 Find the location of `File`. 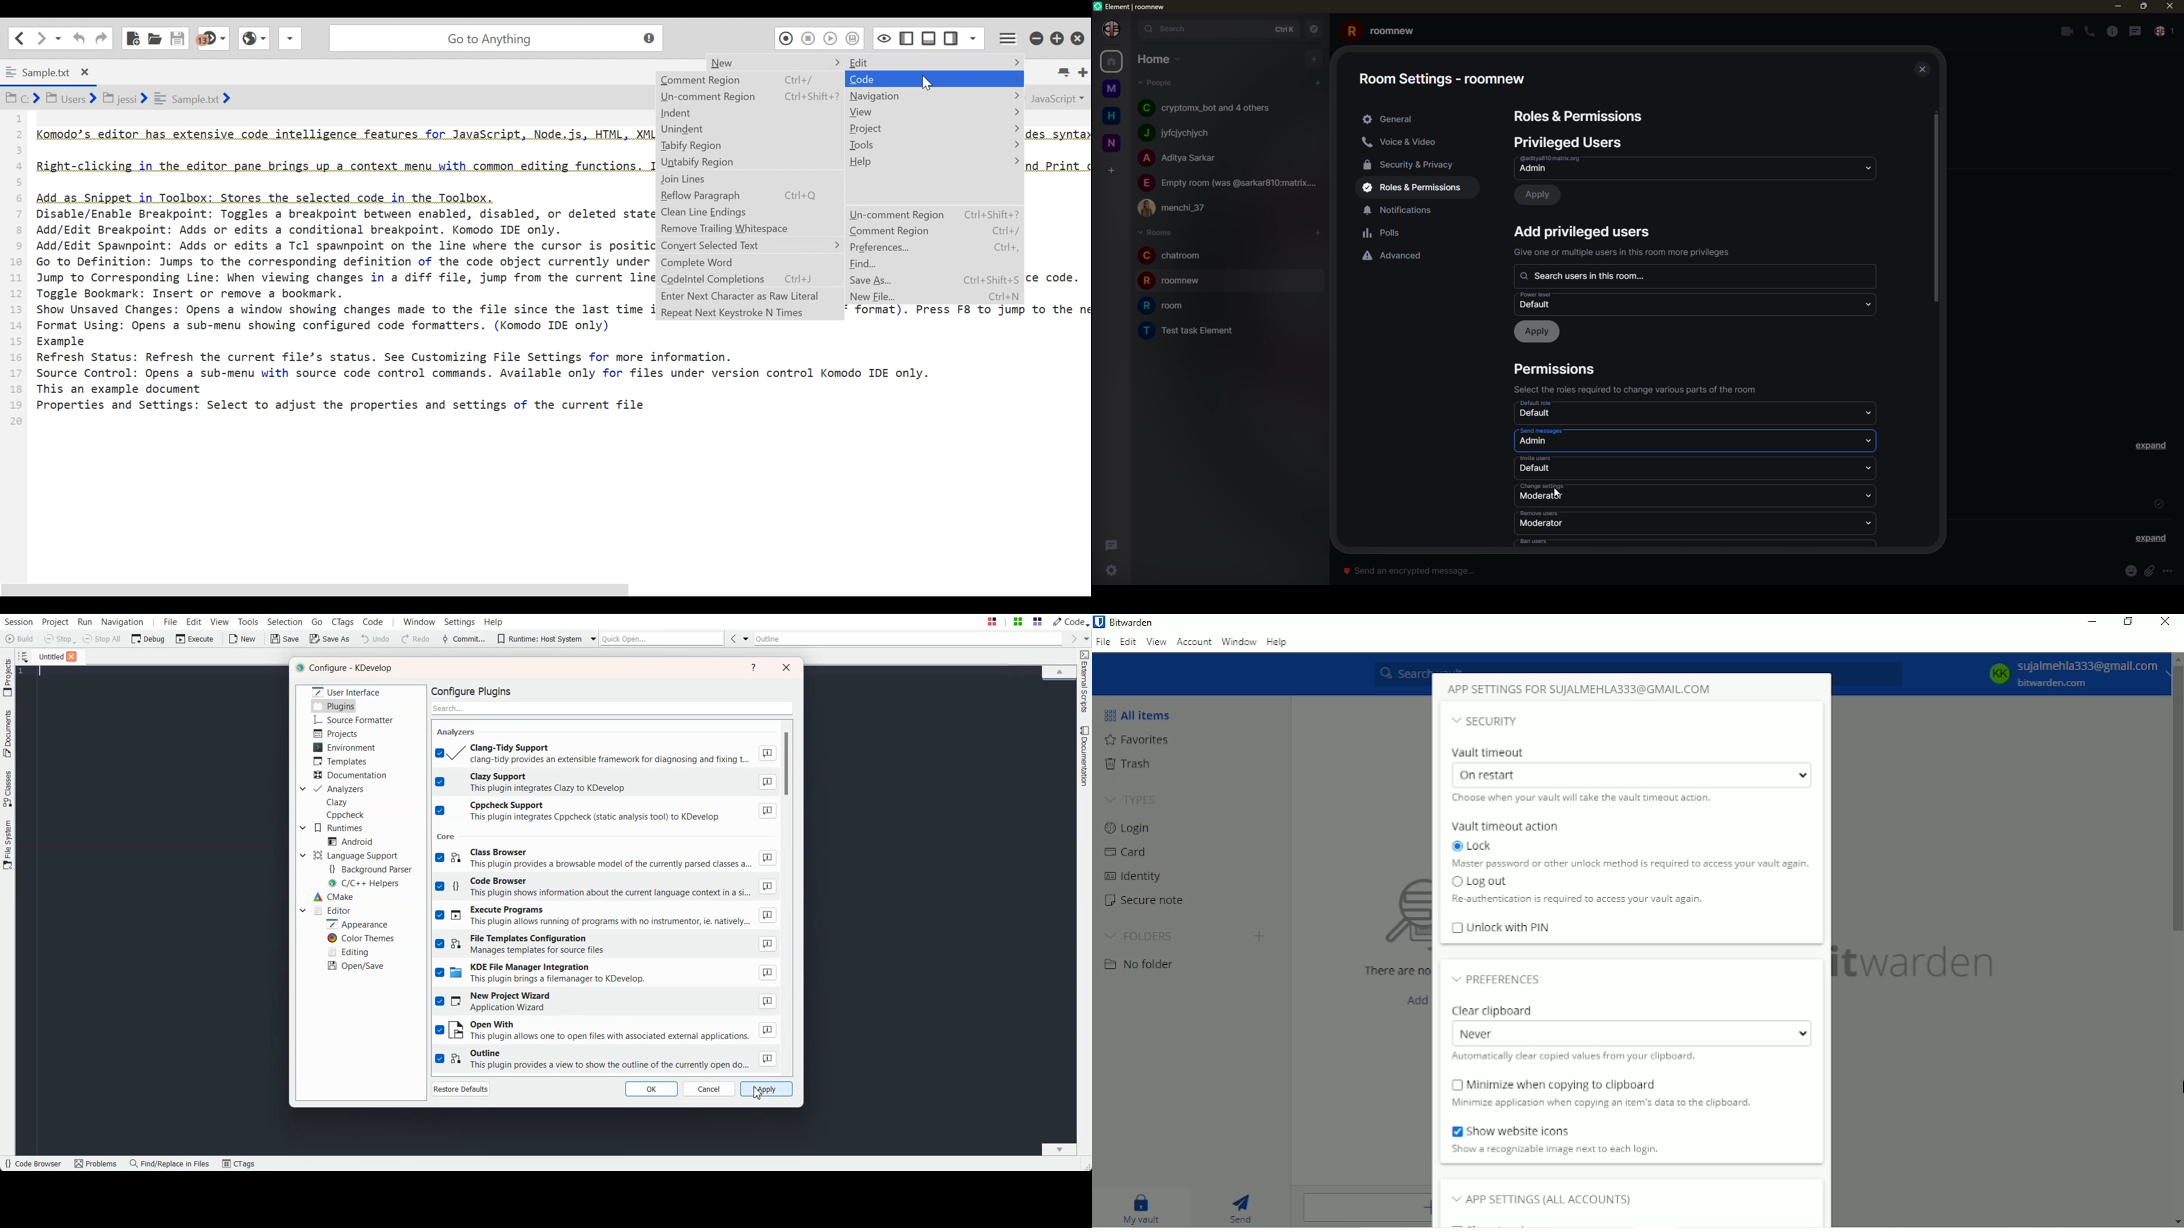

File is located at coordinates (1103, 641).